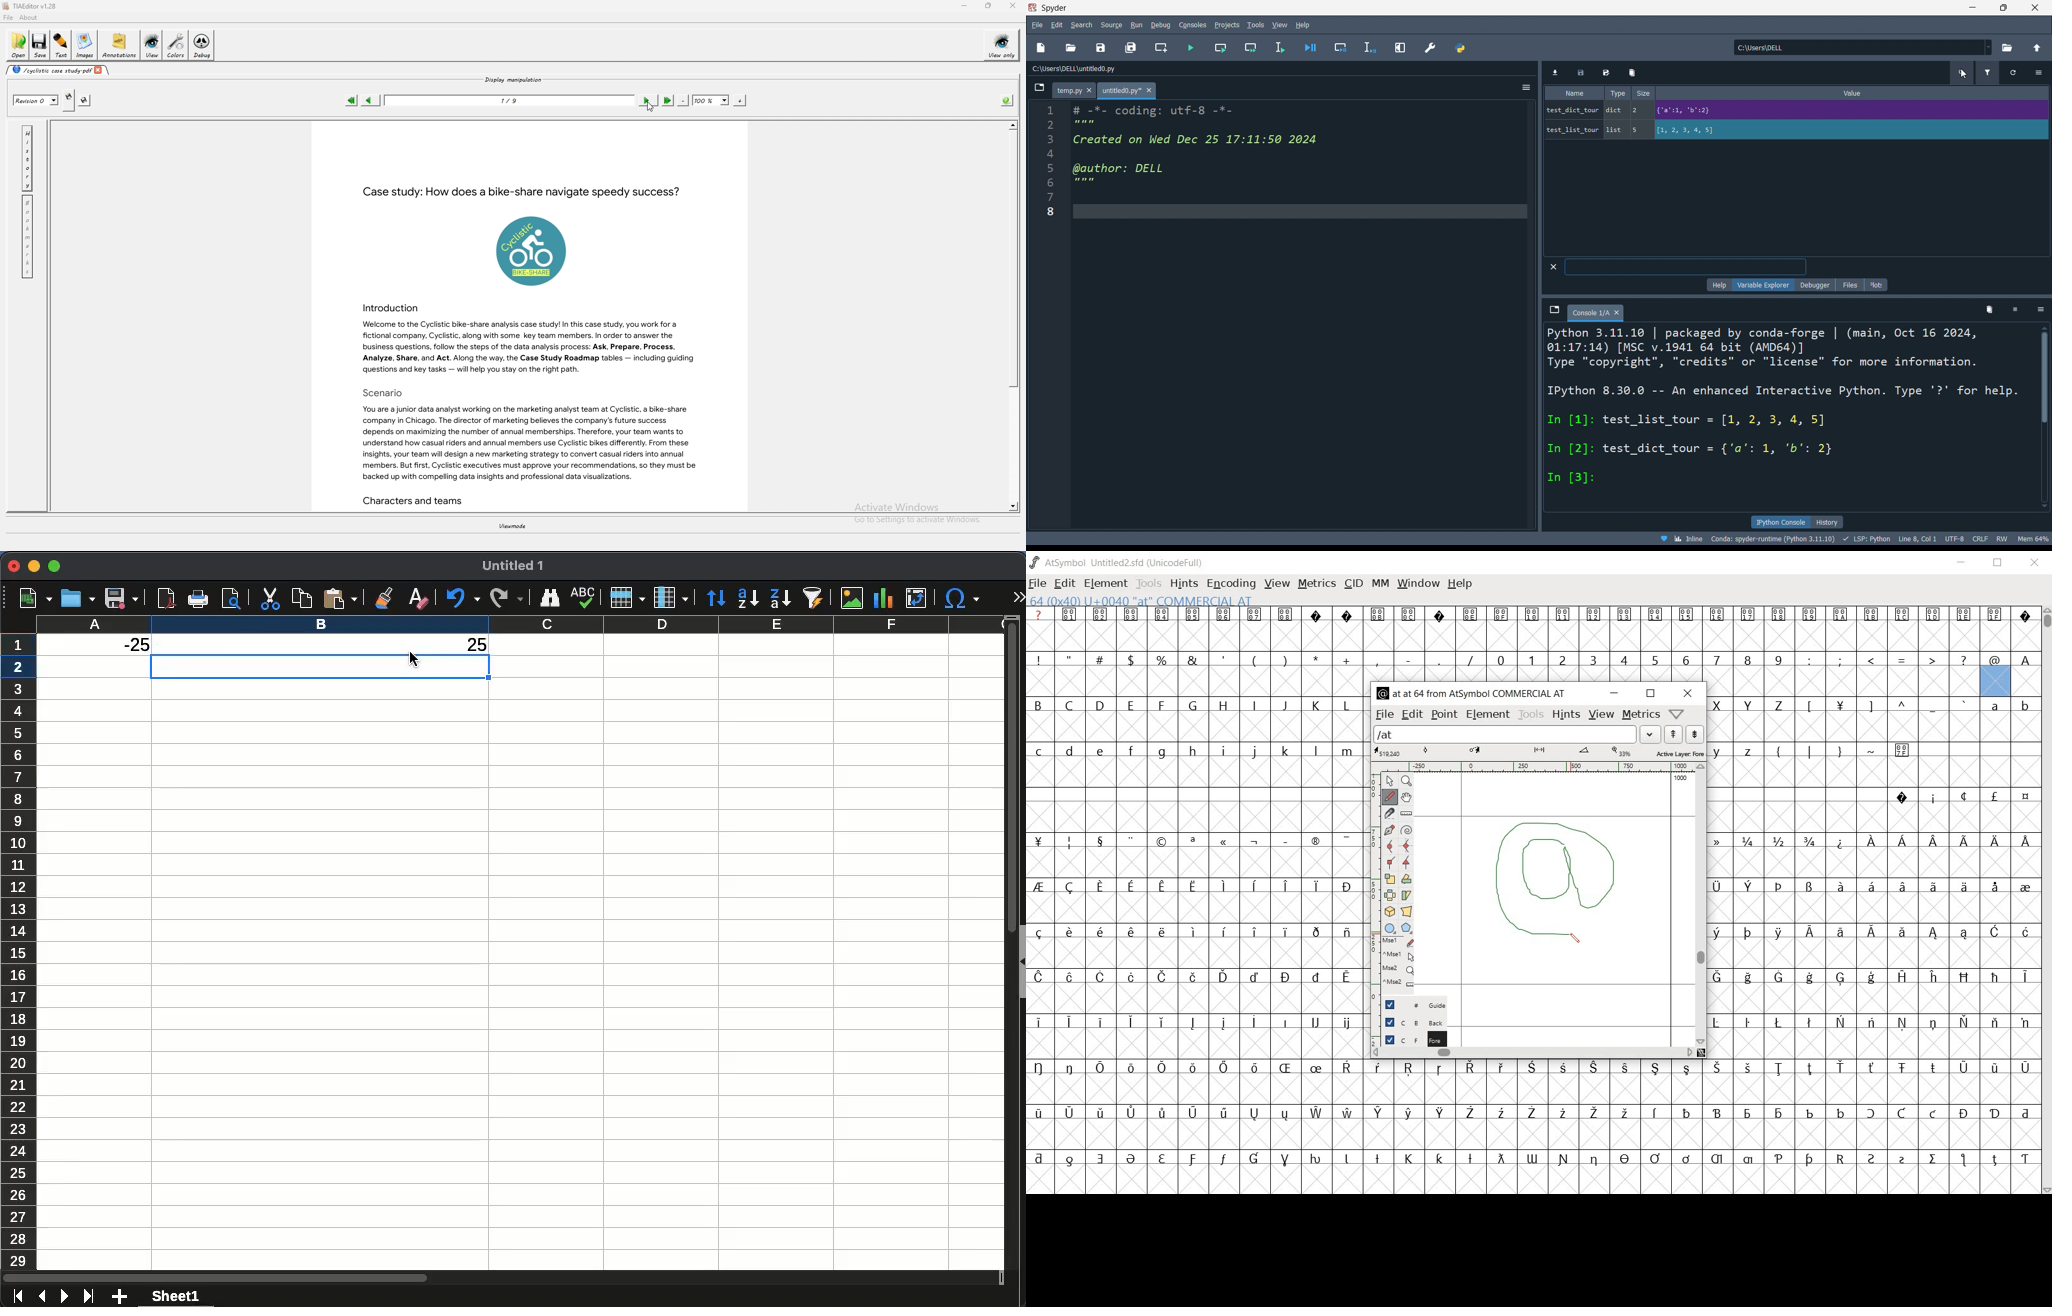  What do you see at coordinates (1431, 48) in the screenshot?
I see `preferenc` at bounding box center [1431, 48].